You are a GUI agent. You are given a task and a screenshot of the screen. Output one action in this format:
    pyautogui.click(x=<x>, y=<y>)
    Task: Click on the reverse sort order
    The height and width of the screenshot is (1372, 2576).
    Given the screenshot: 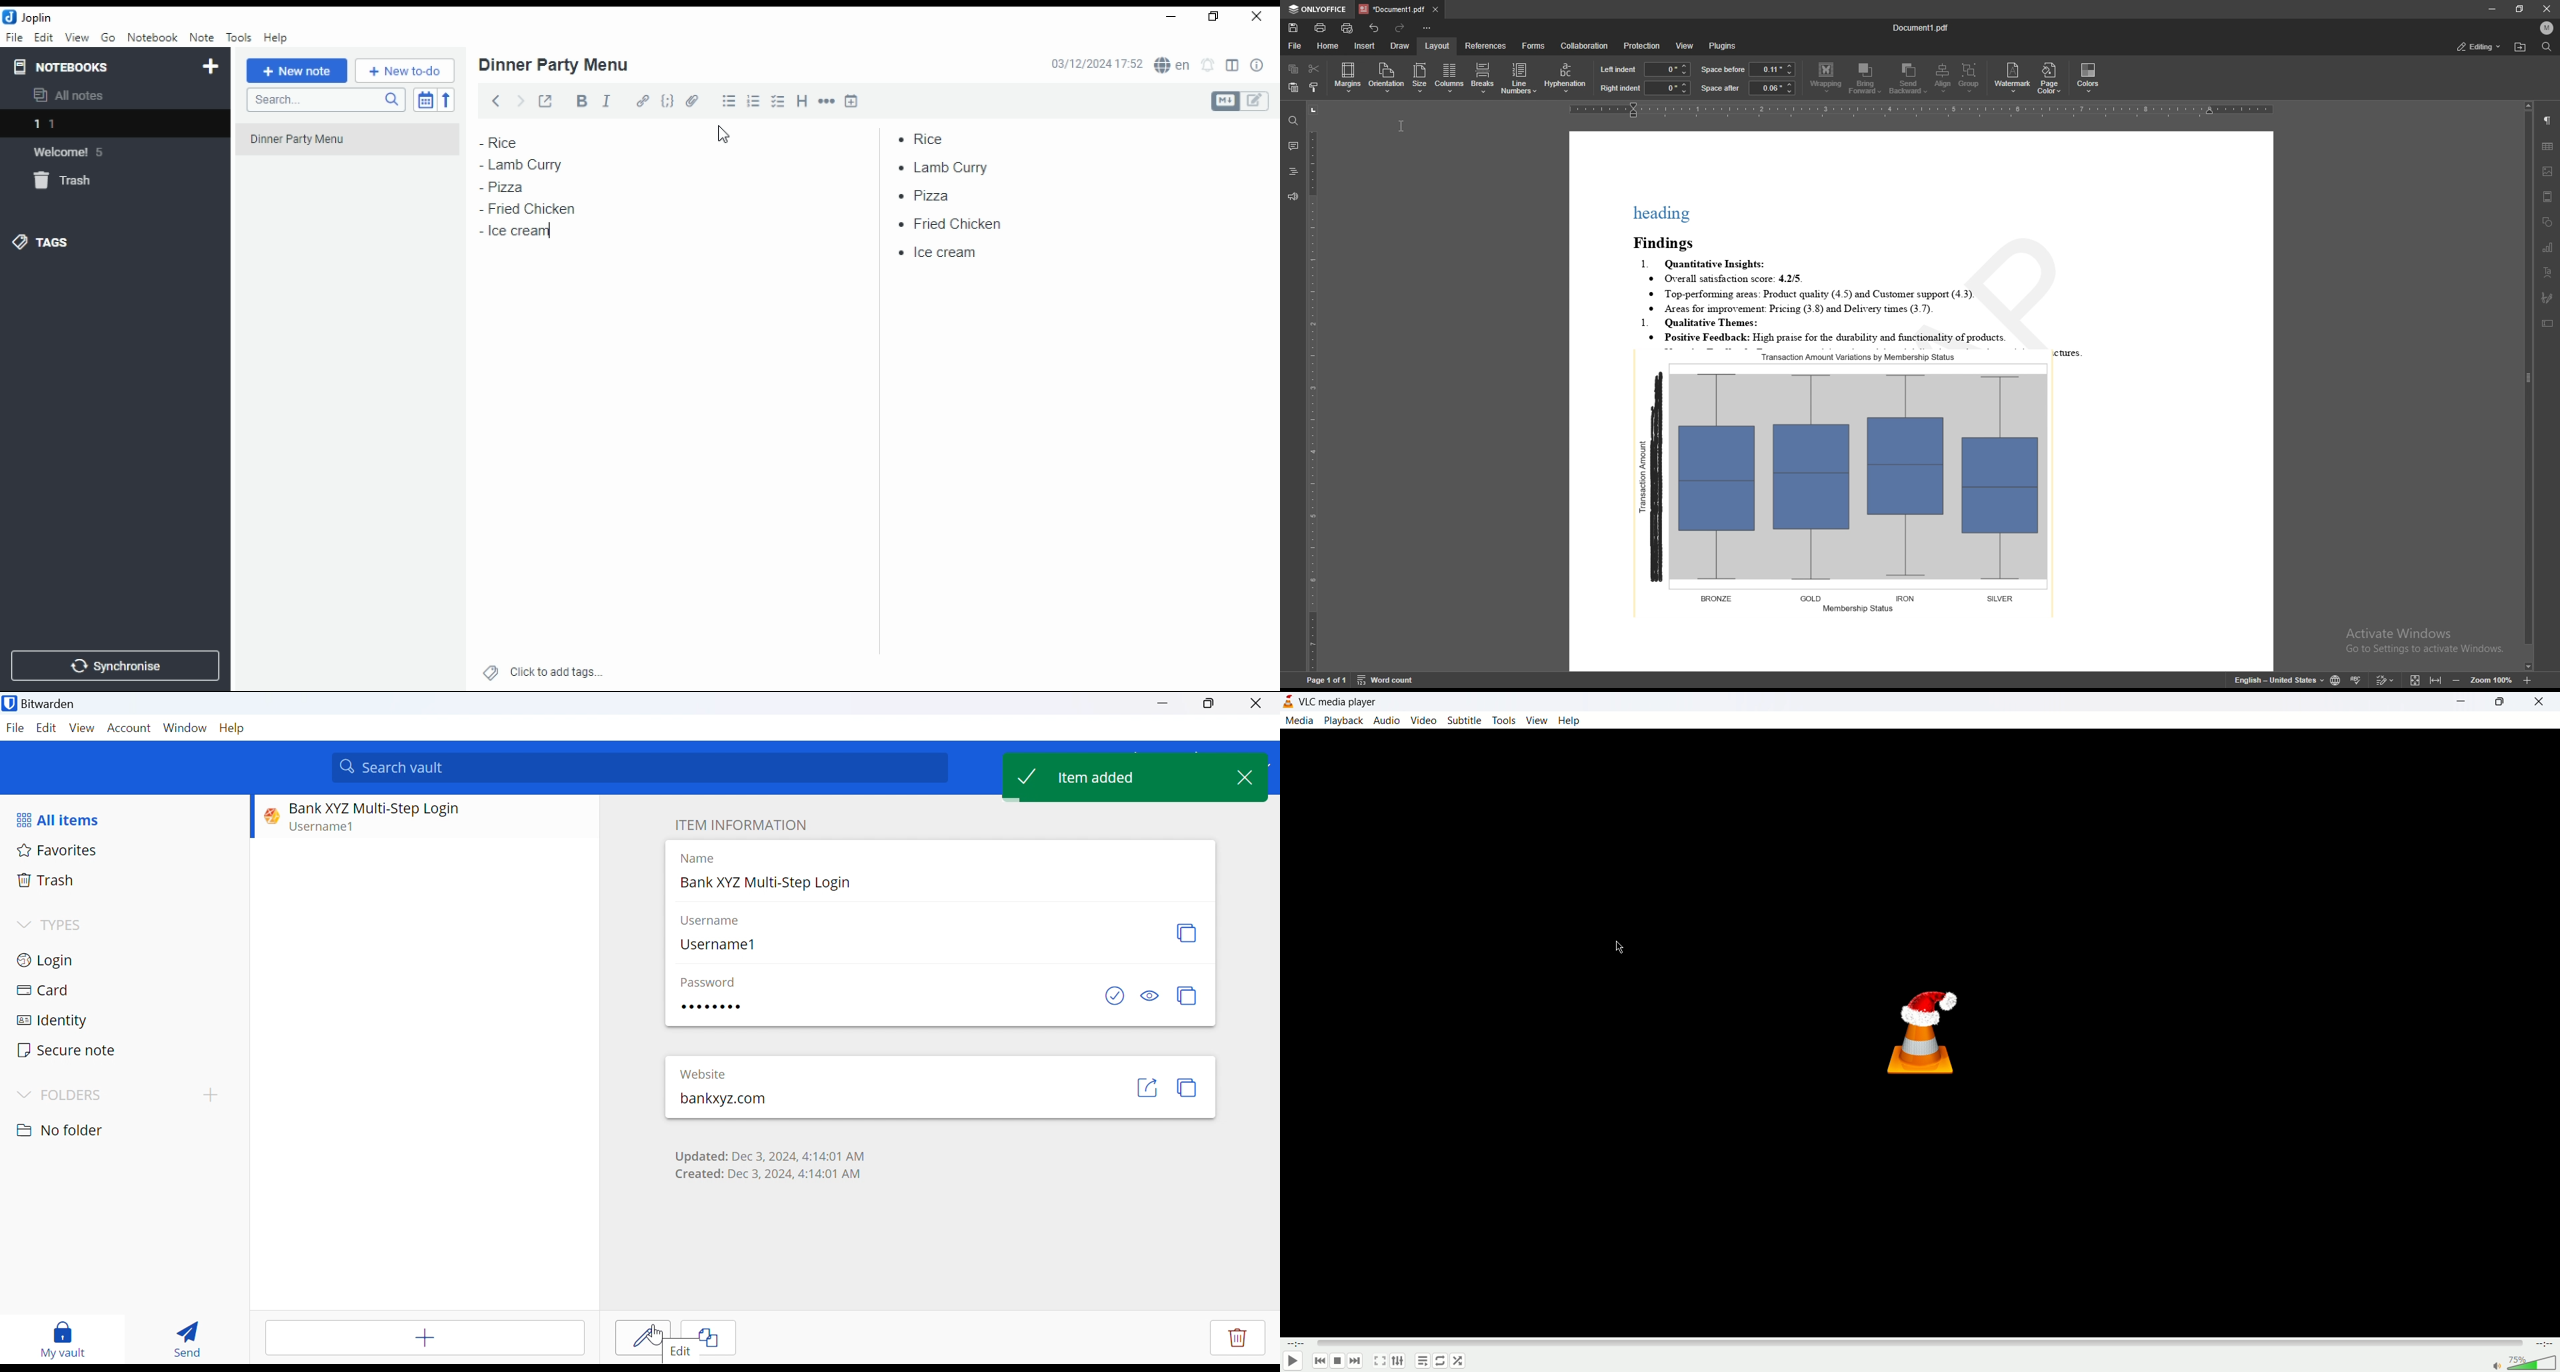 What is the action you would take?
    pyautogui.click(x=448, y=99)
    